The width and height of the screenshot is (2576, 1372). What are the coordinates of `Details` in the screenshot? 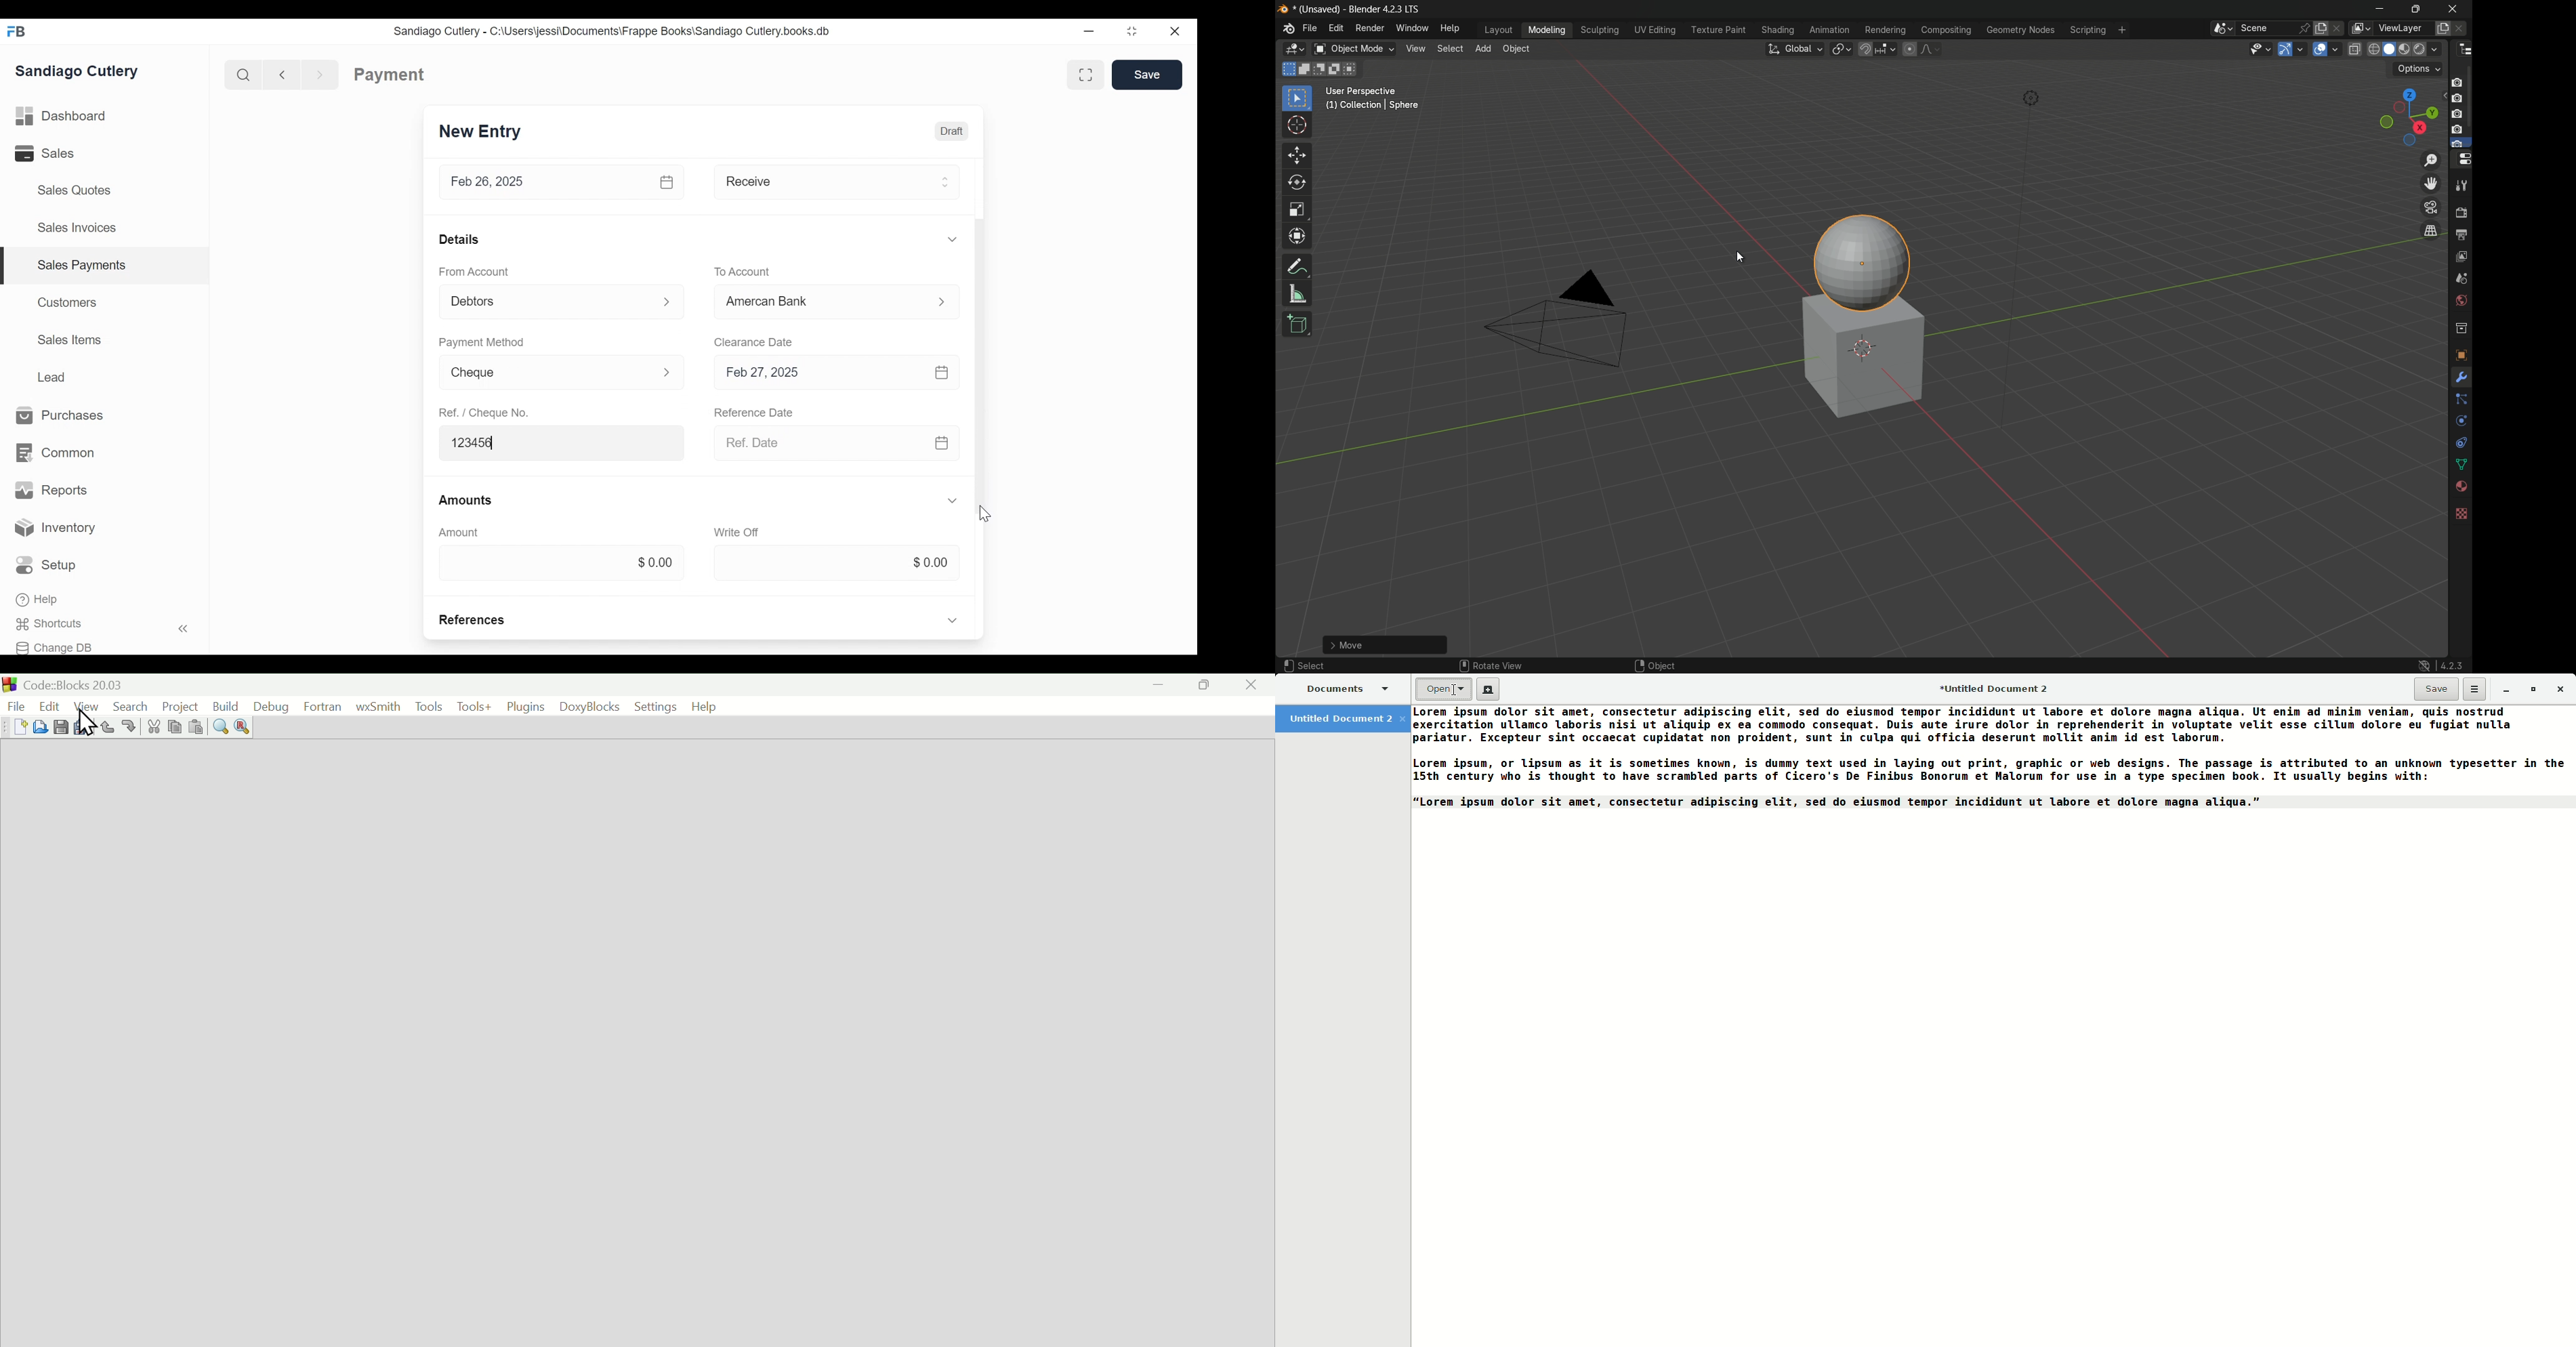 It's located at (459, 239).